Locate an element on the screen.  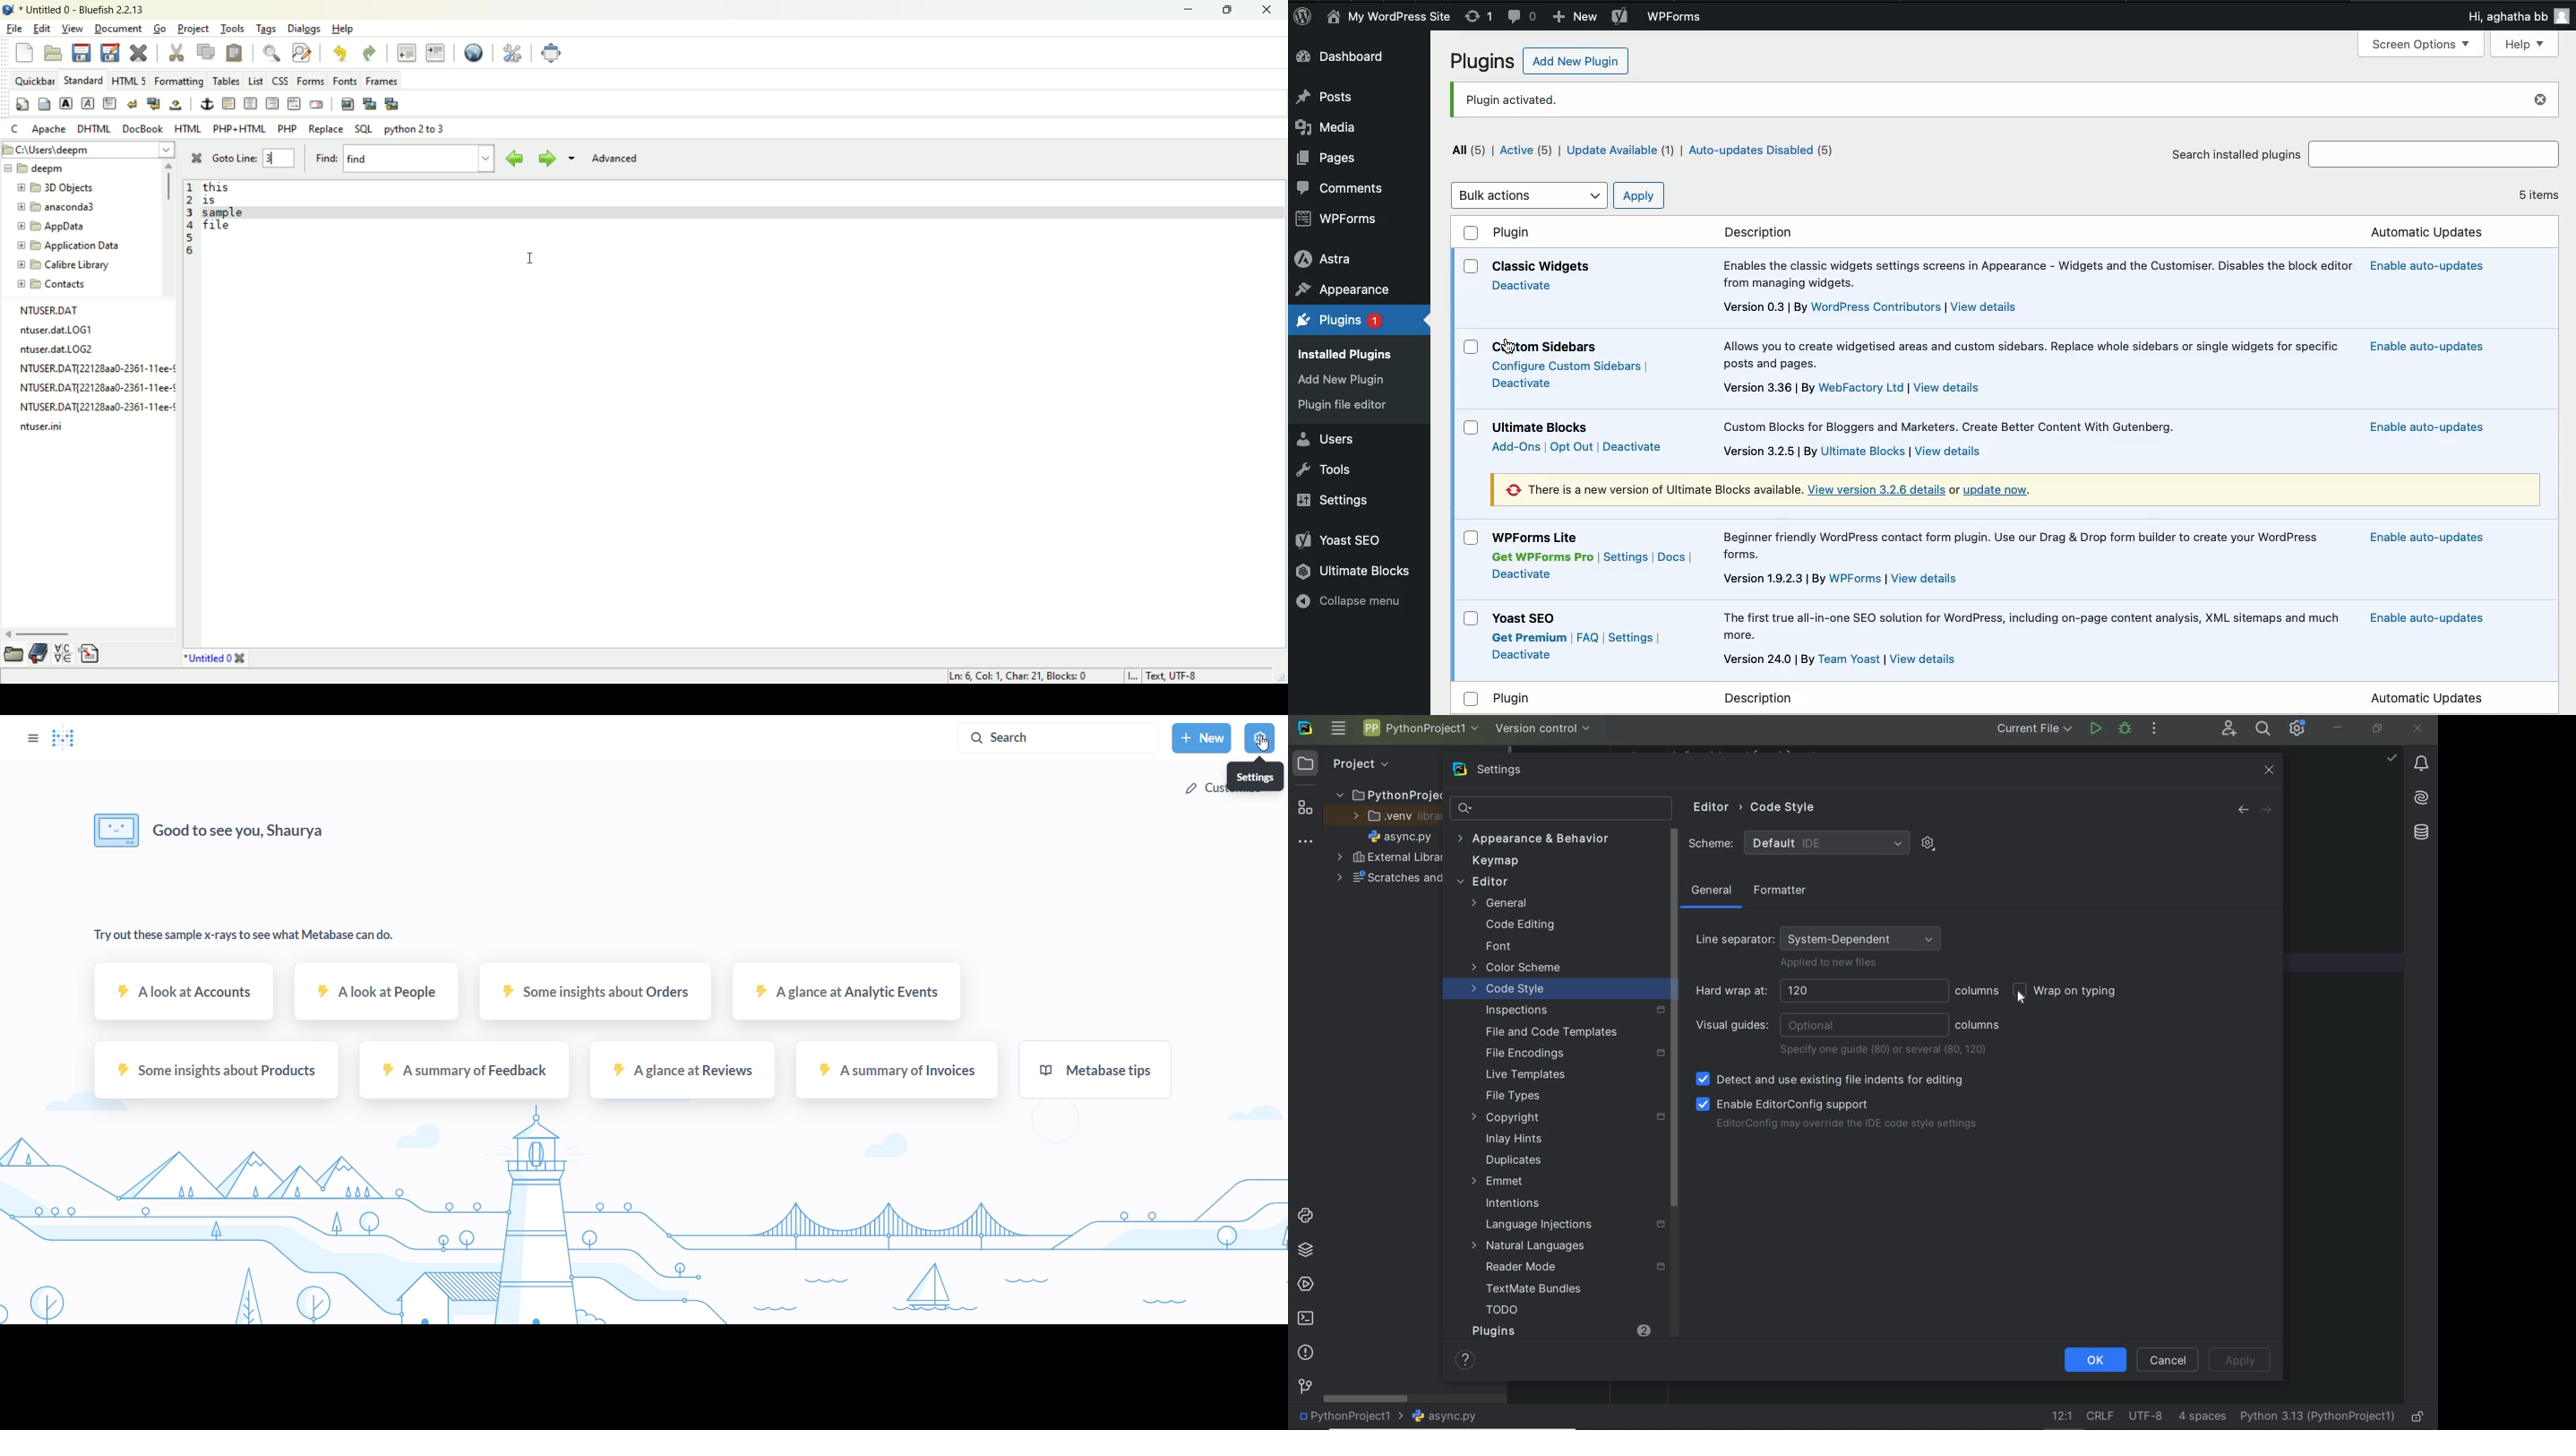
close is located at coordinates (2541, 99).